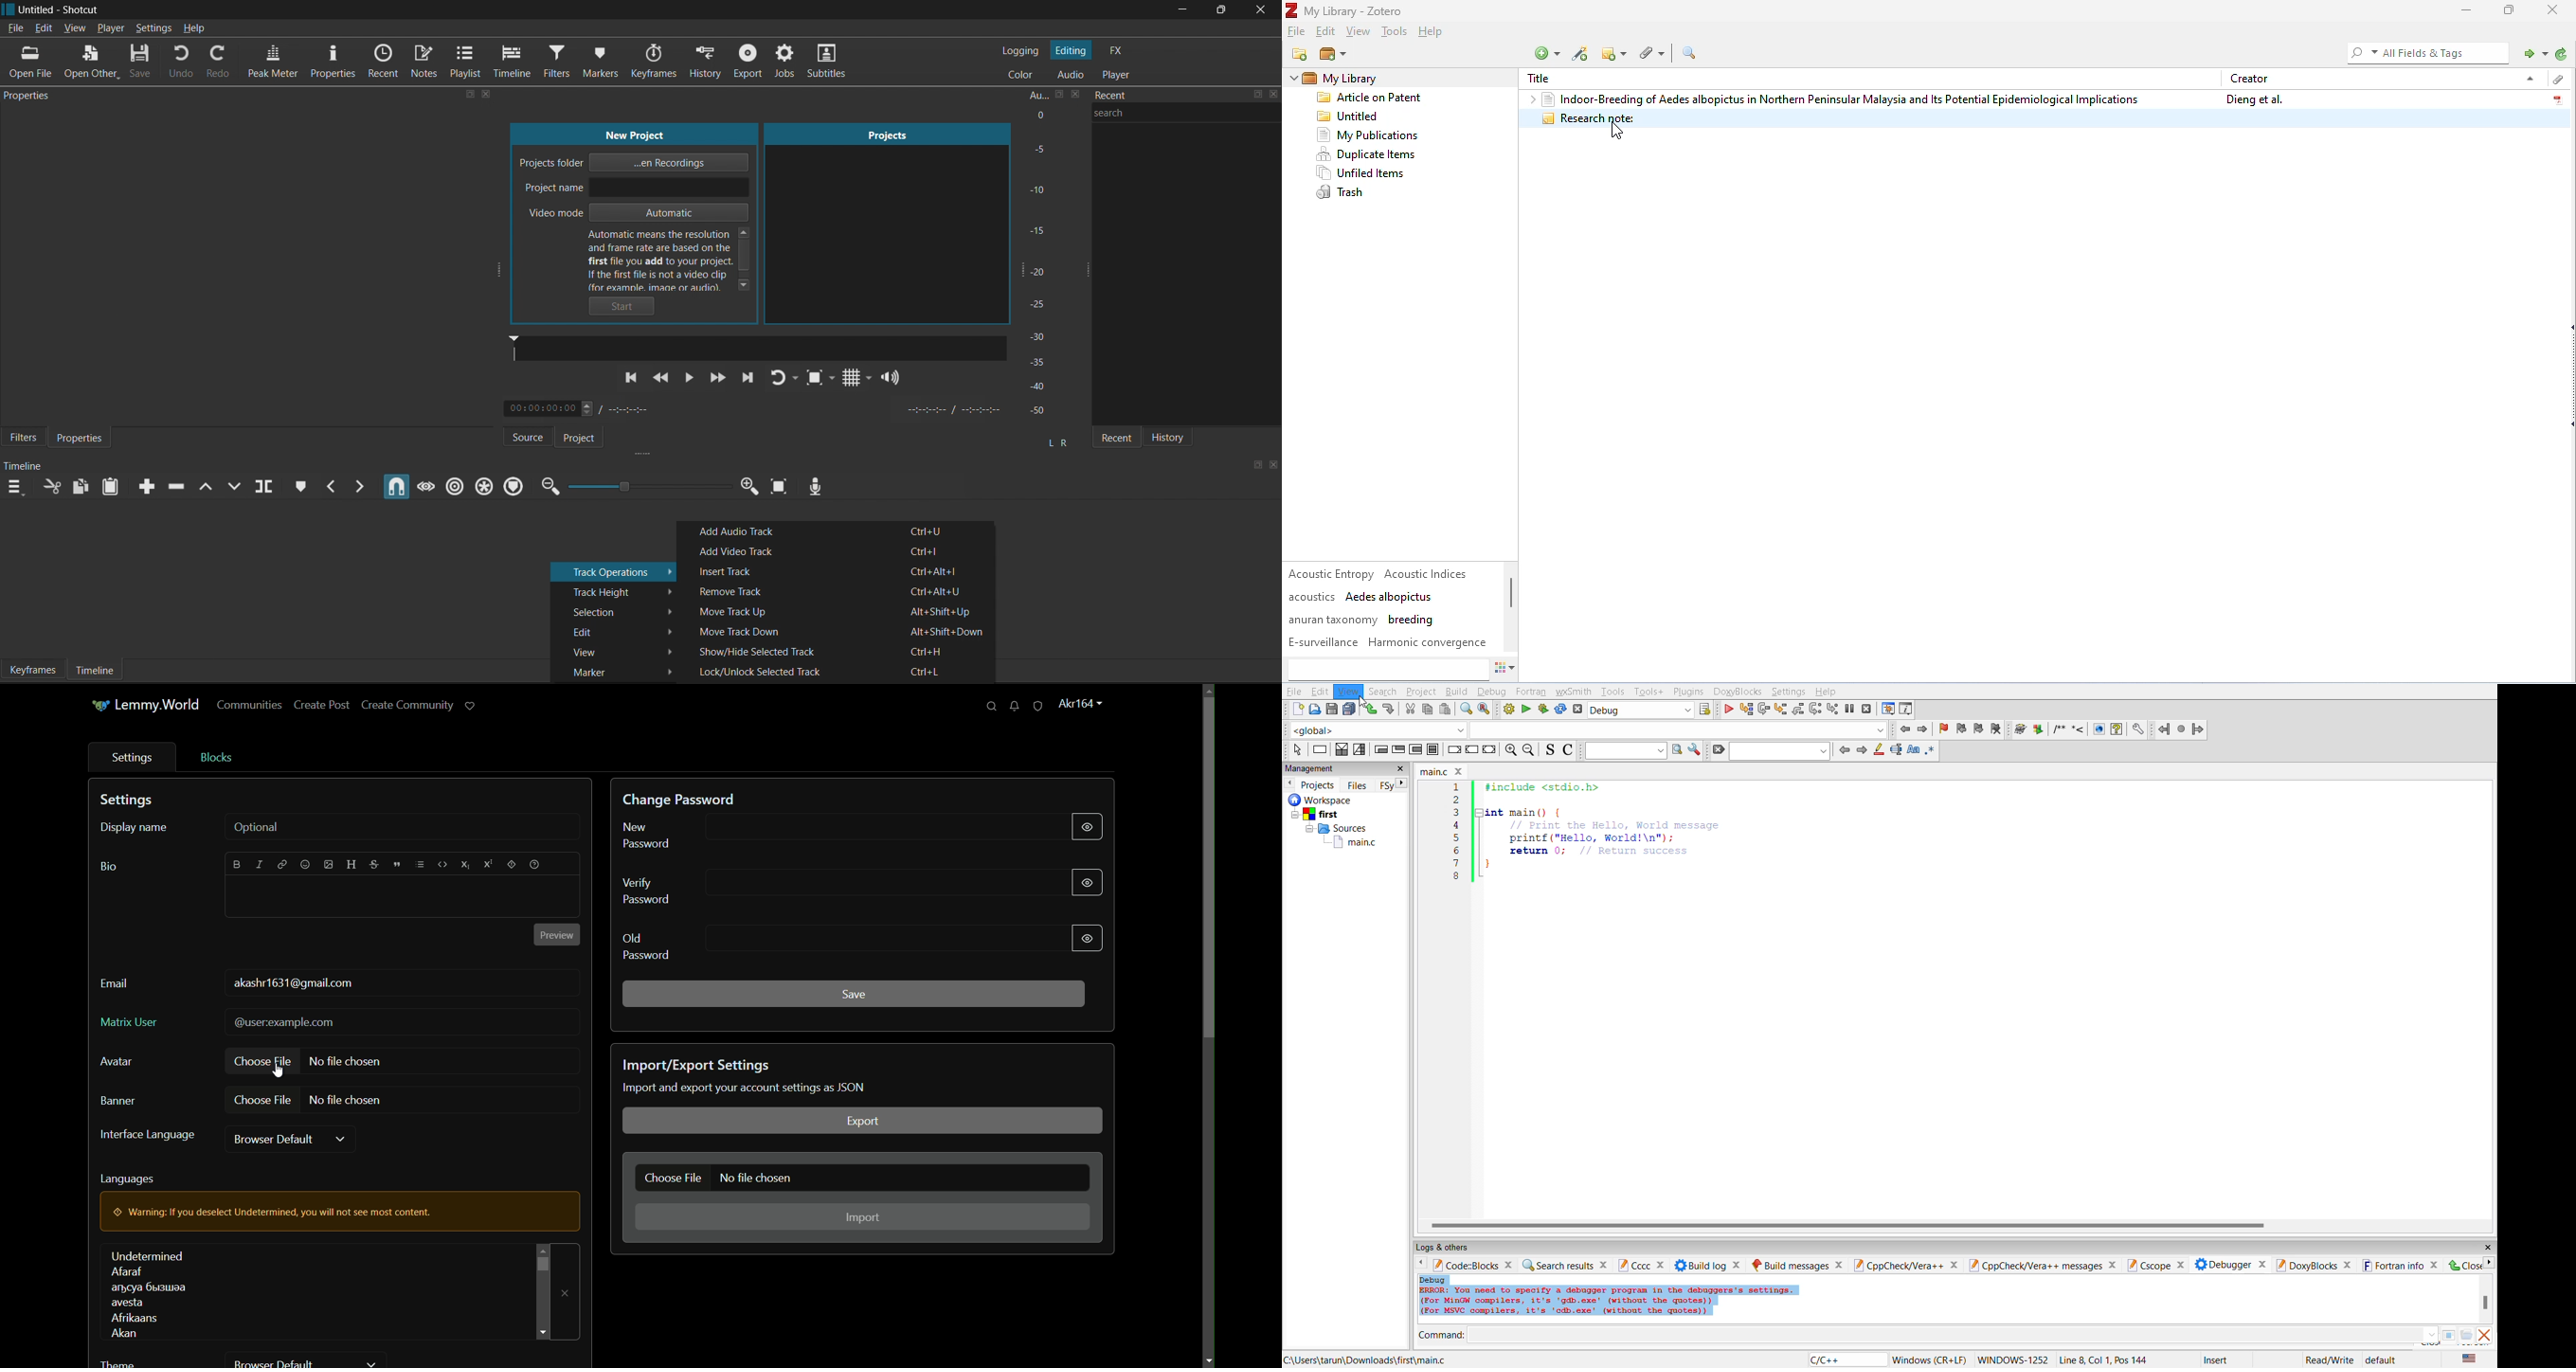 This screenshot has height=1372, width=2576. Describe the element at coordinates (2077, 729) in the screenshot. I see `doxyblocks` at that location.